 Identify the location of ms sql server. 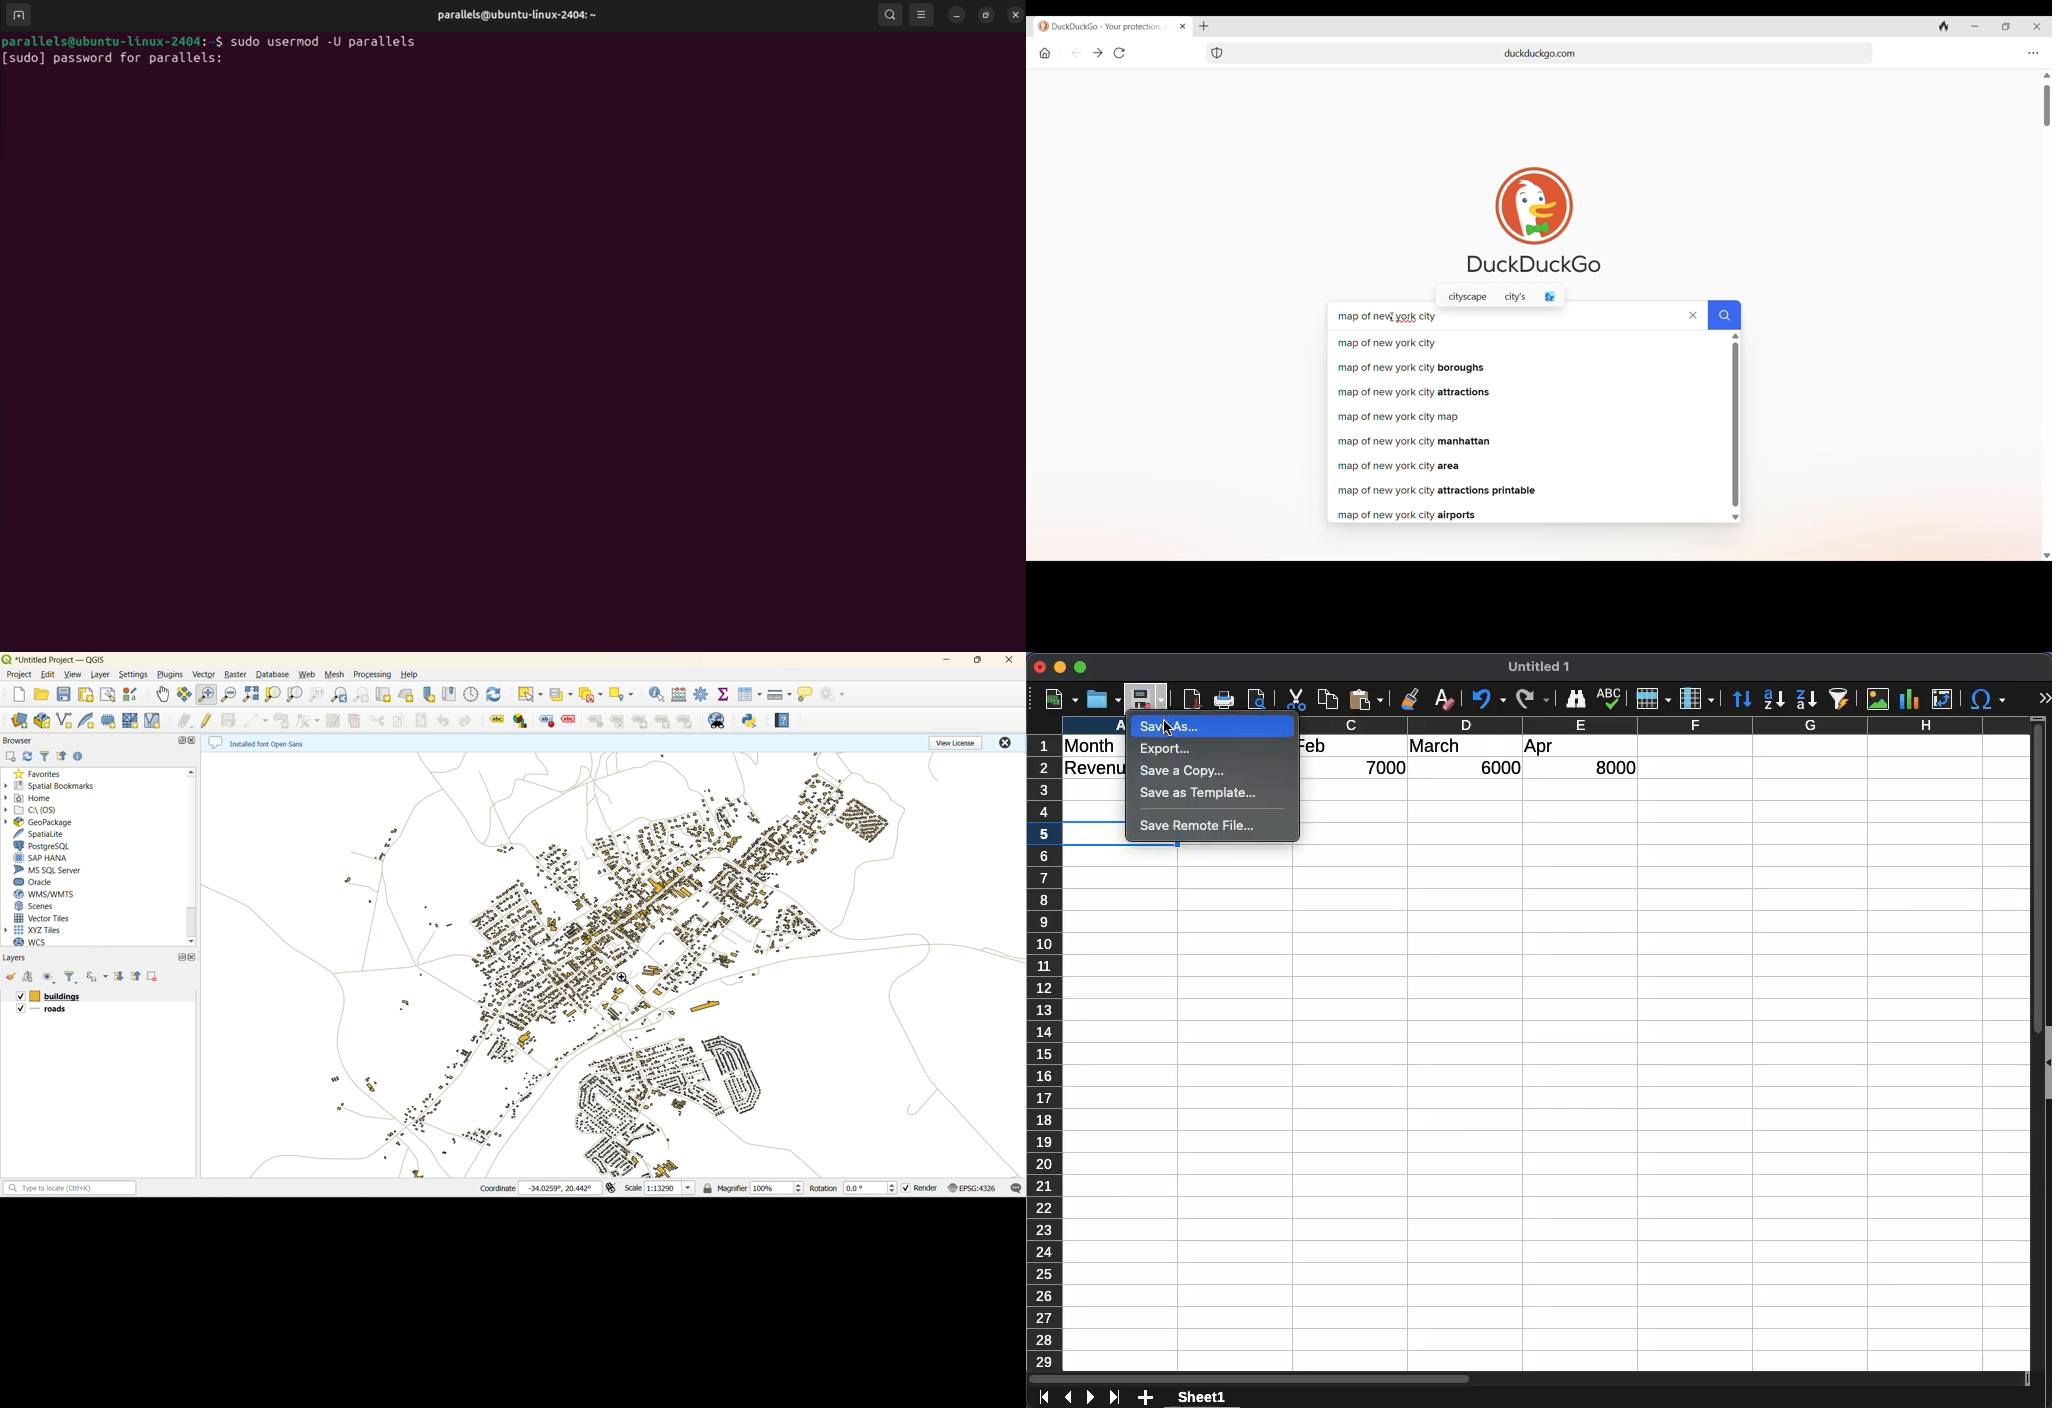
(53, 869).